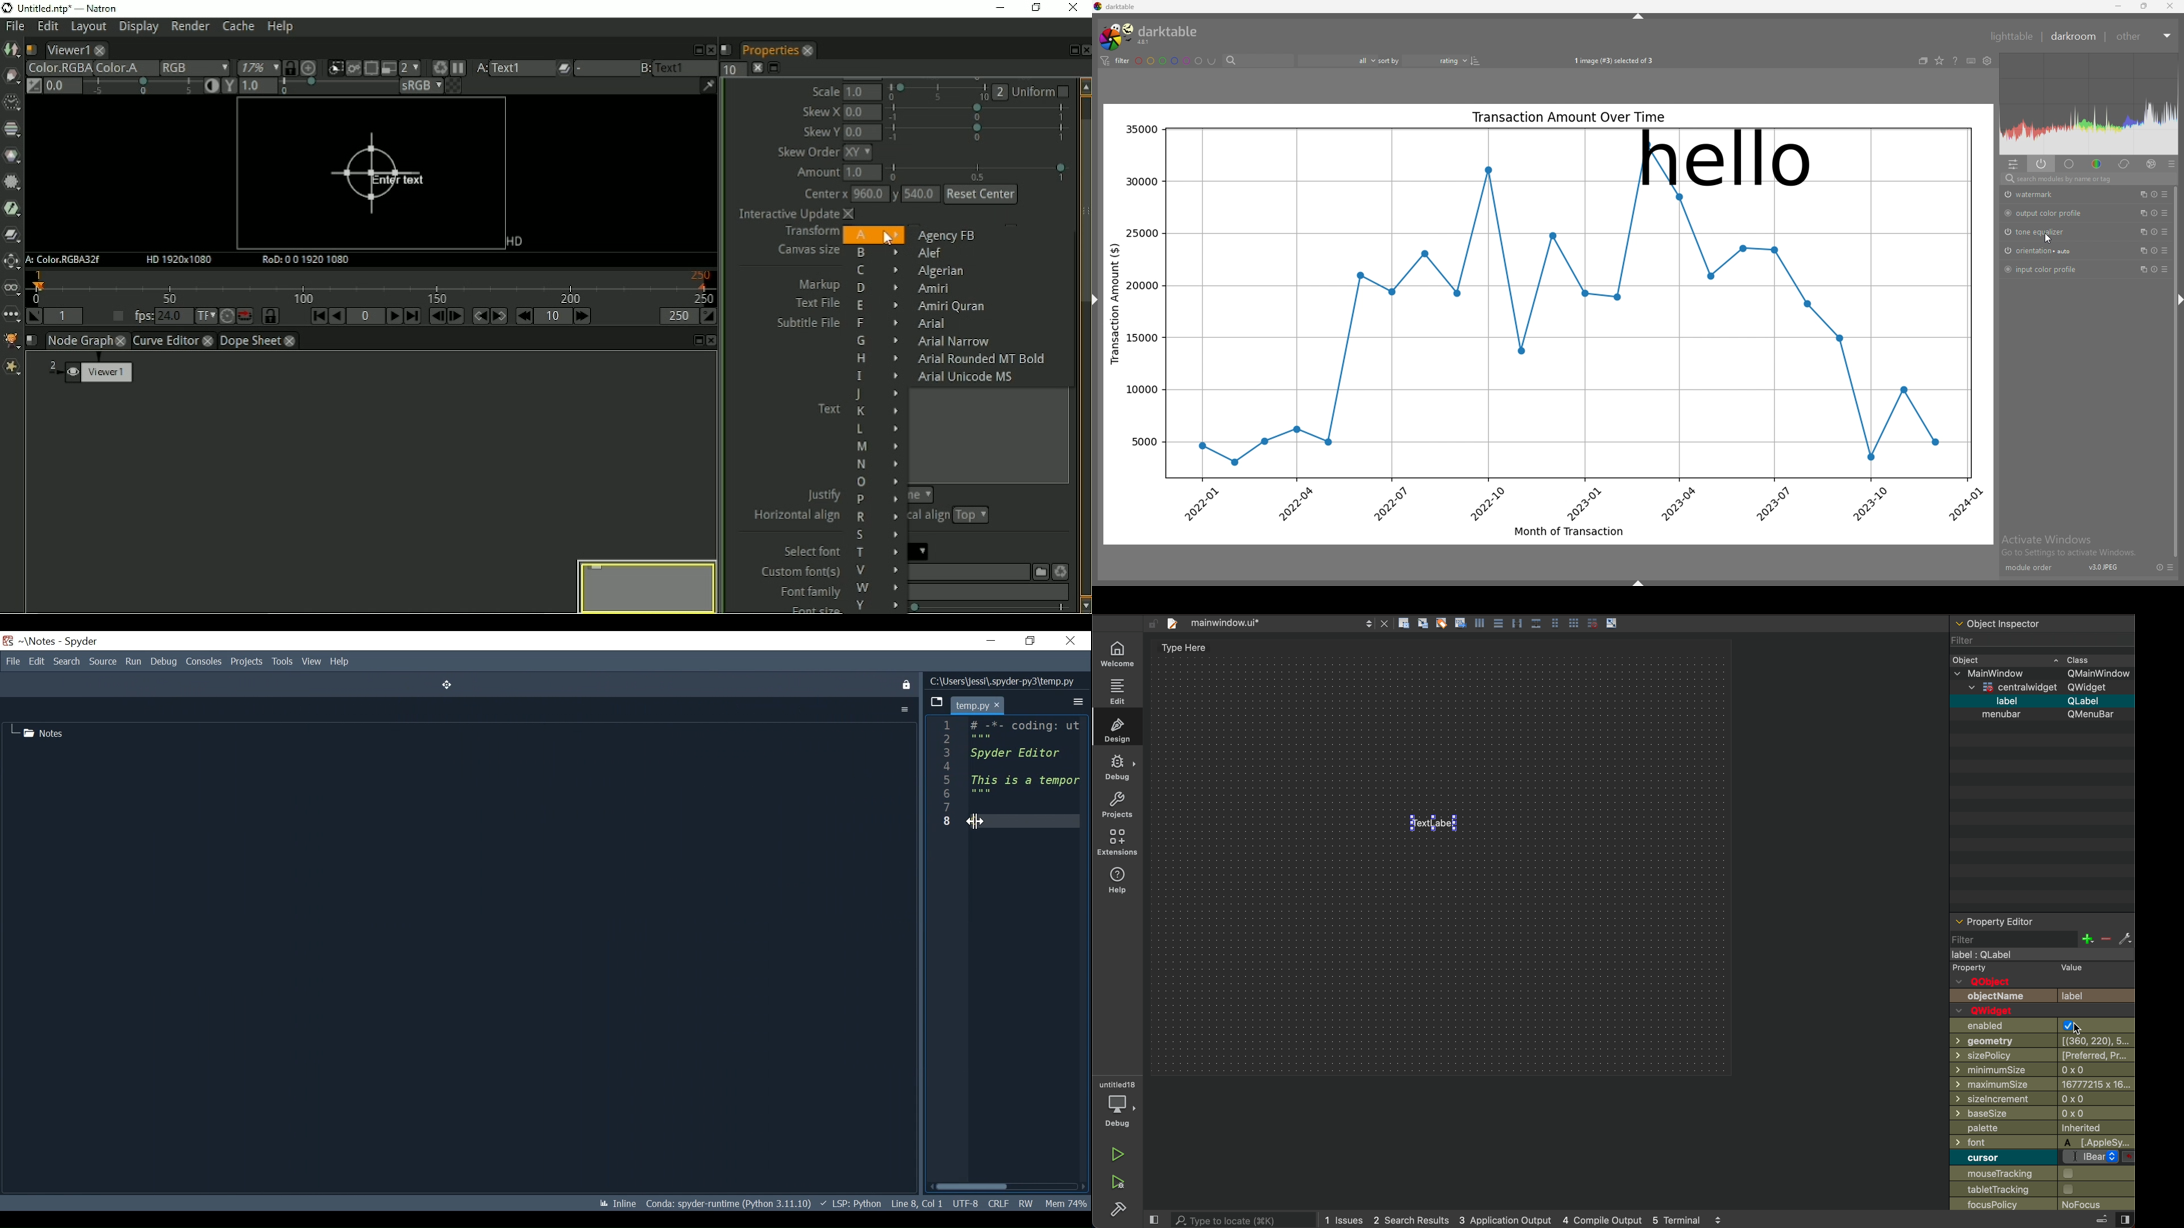 This screenshot has height=1232, width=2184. Describe the element at coordinates (257, 87) in the screenshot. I see `Viewer gamma correction` at that location.